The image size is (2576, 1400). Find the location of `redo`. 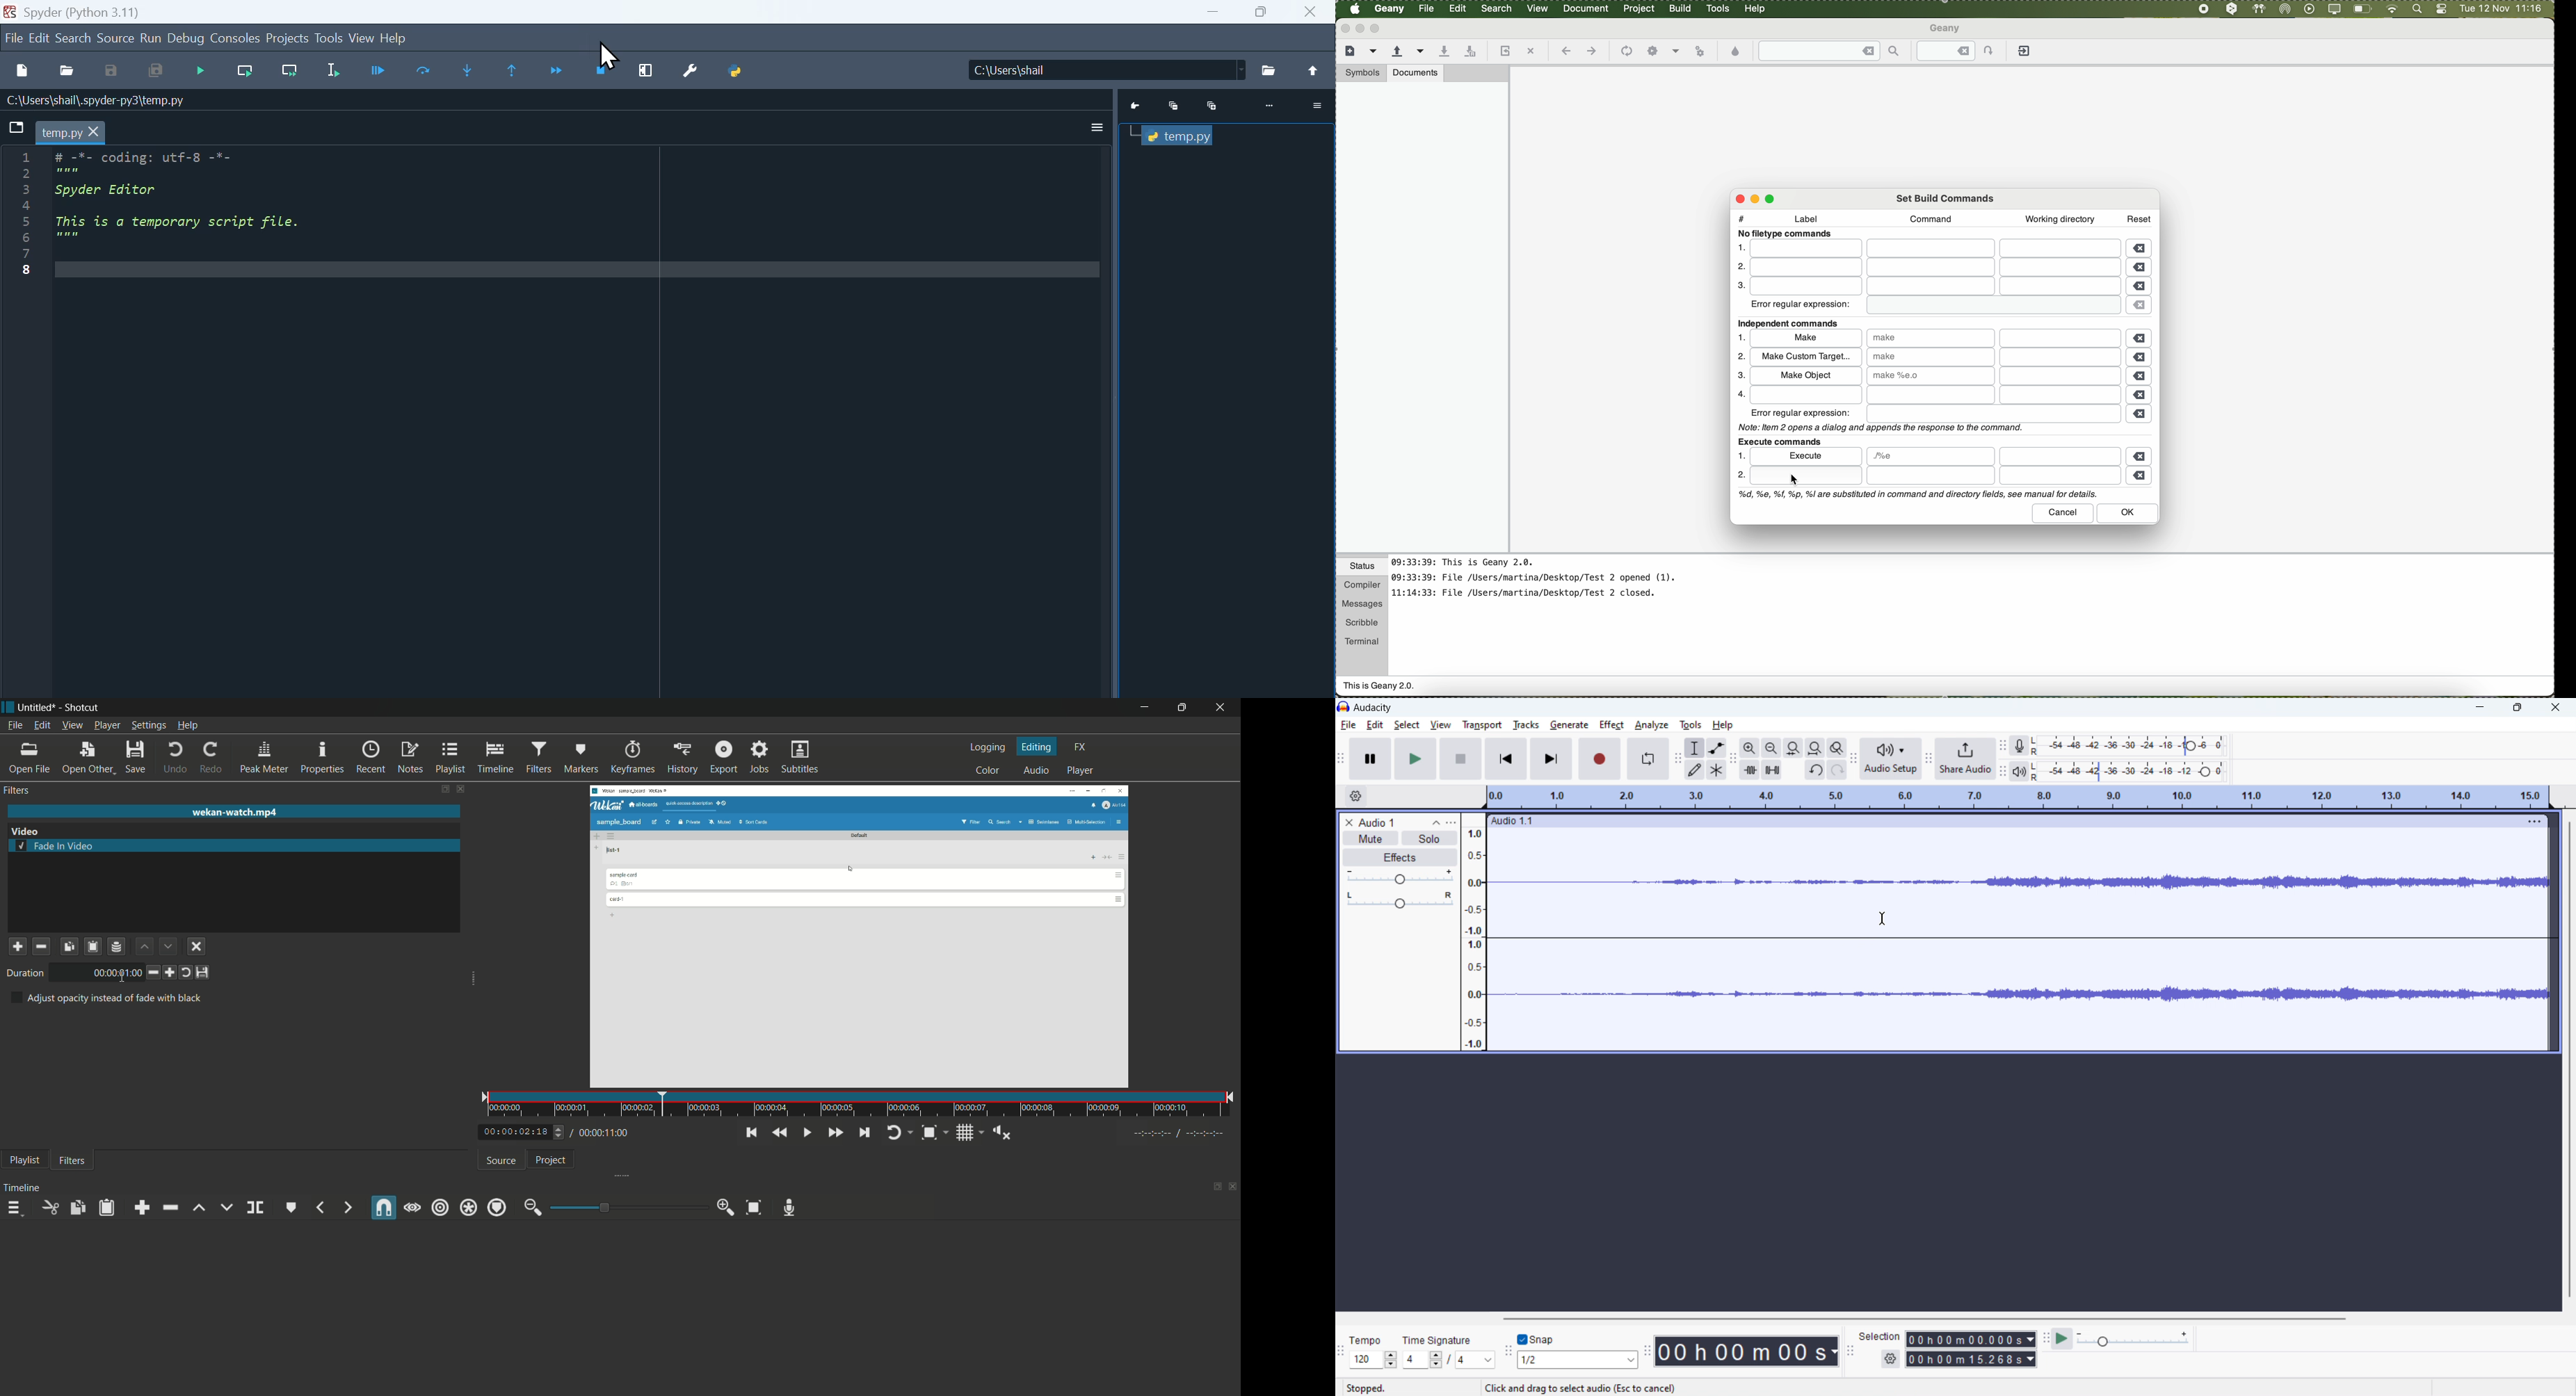

redo is located at coordinates (210, 758).